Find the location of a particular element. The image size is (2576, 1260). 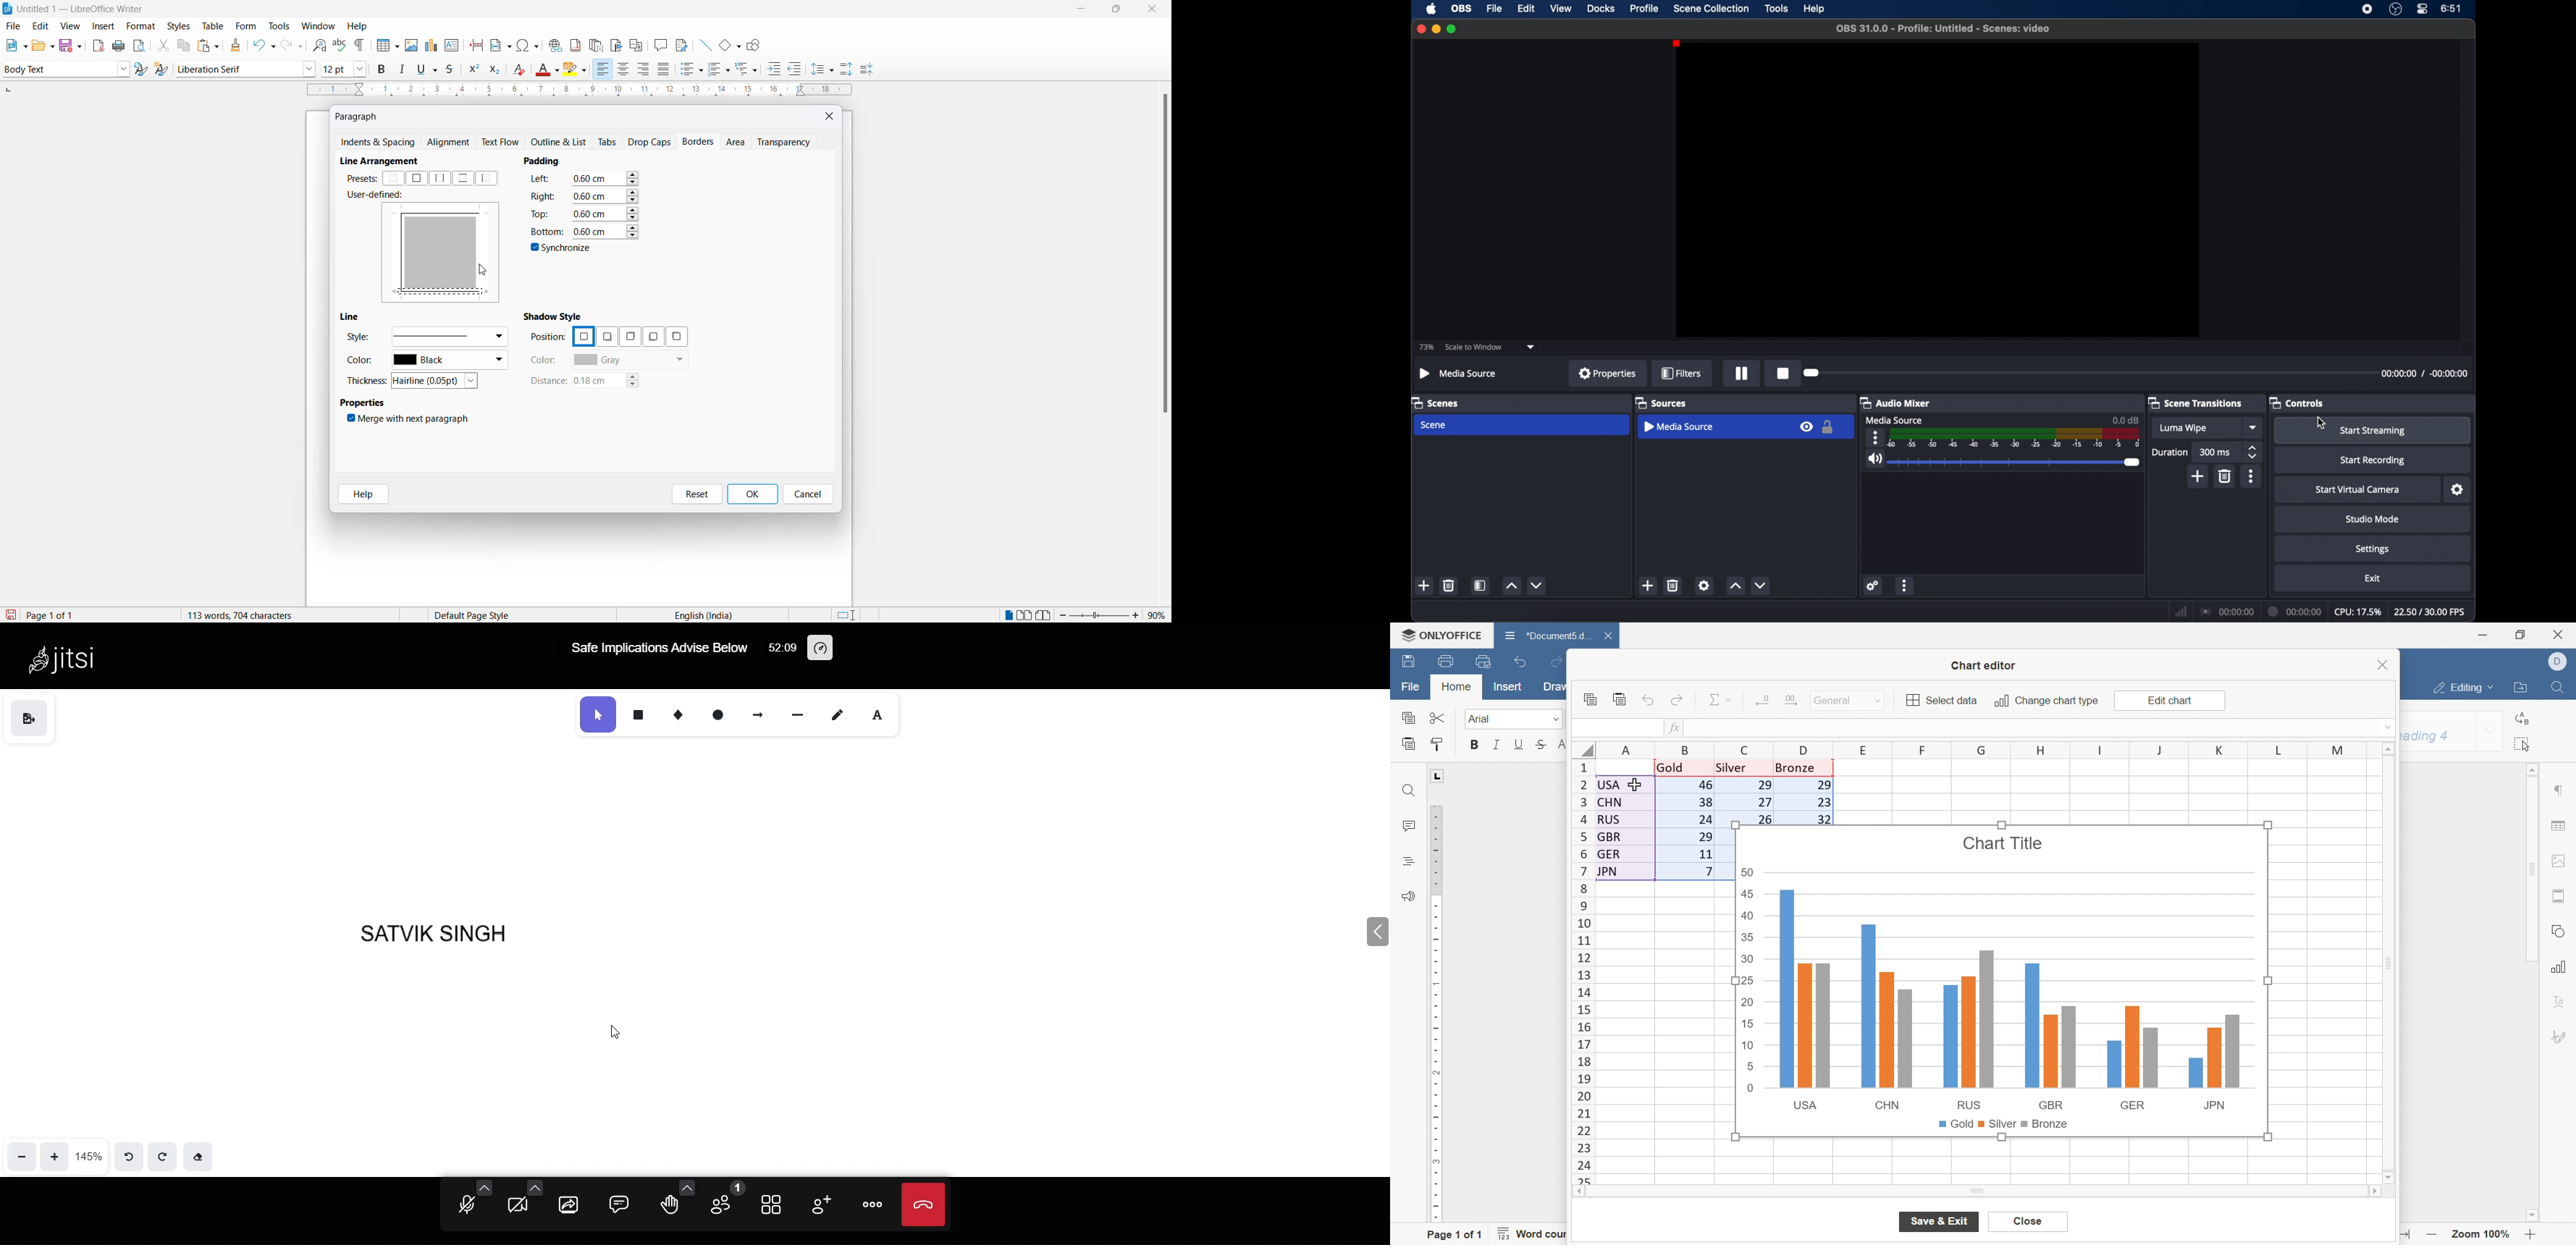

volume is located at coordinates (1874, 459).